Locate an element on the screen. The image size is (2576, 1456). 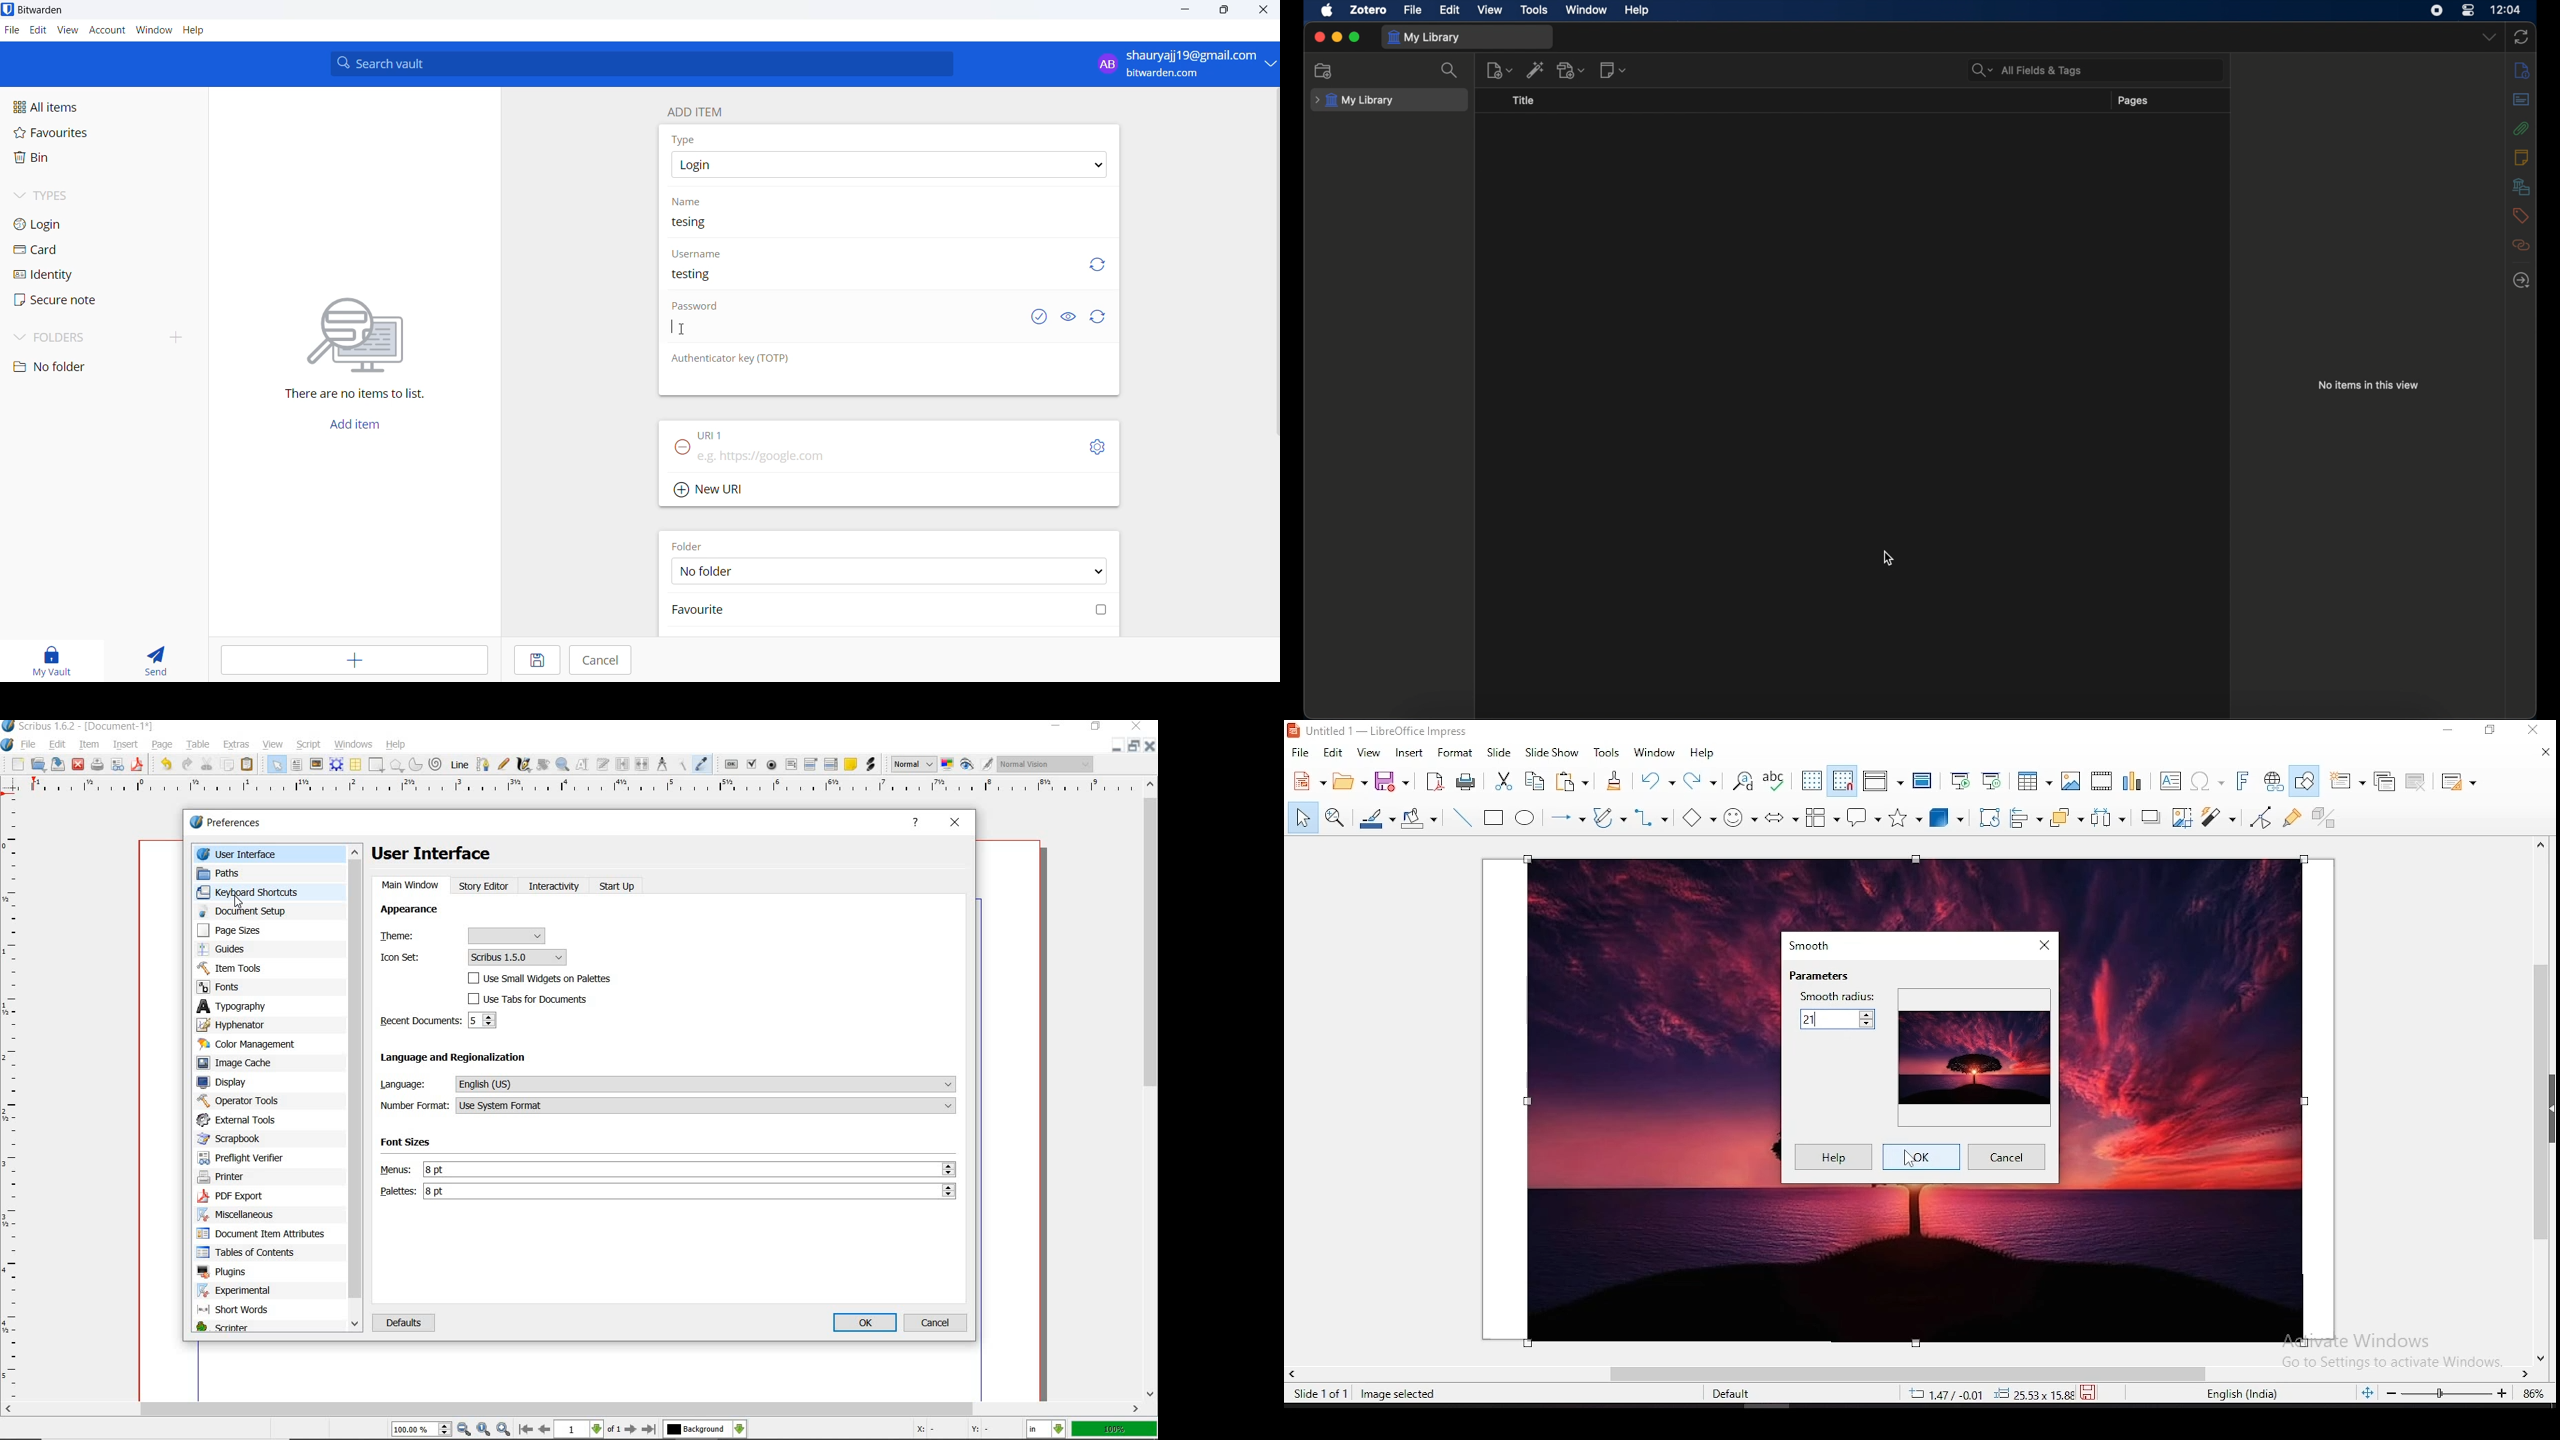
zoom in/zoom to/zoom out is located at coordinates (451, 1430).